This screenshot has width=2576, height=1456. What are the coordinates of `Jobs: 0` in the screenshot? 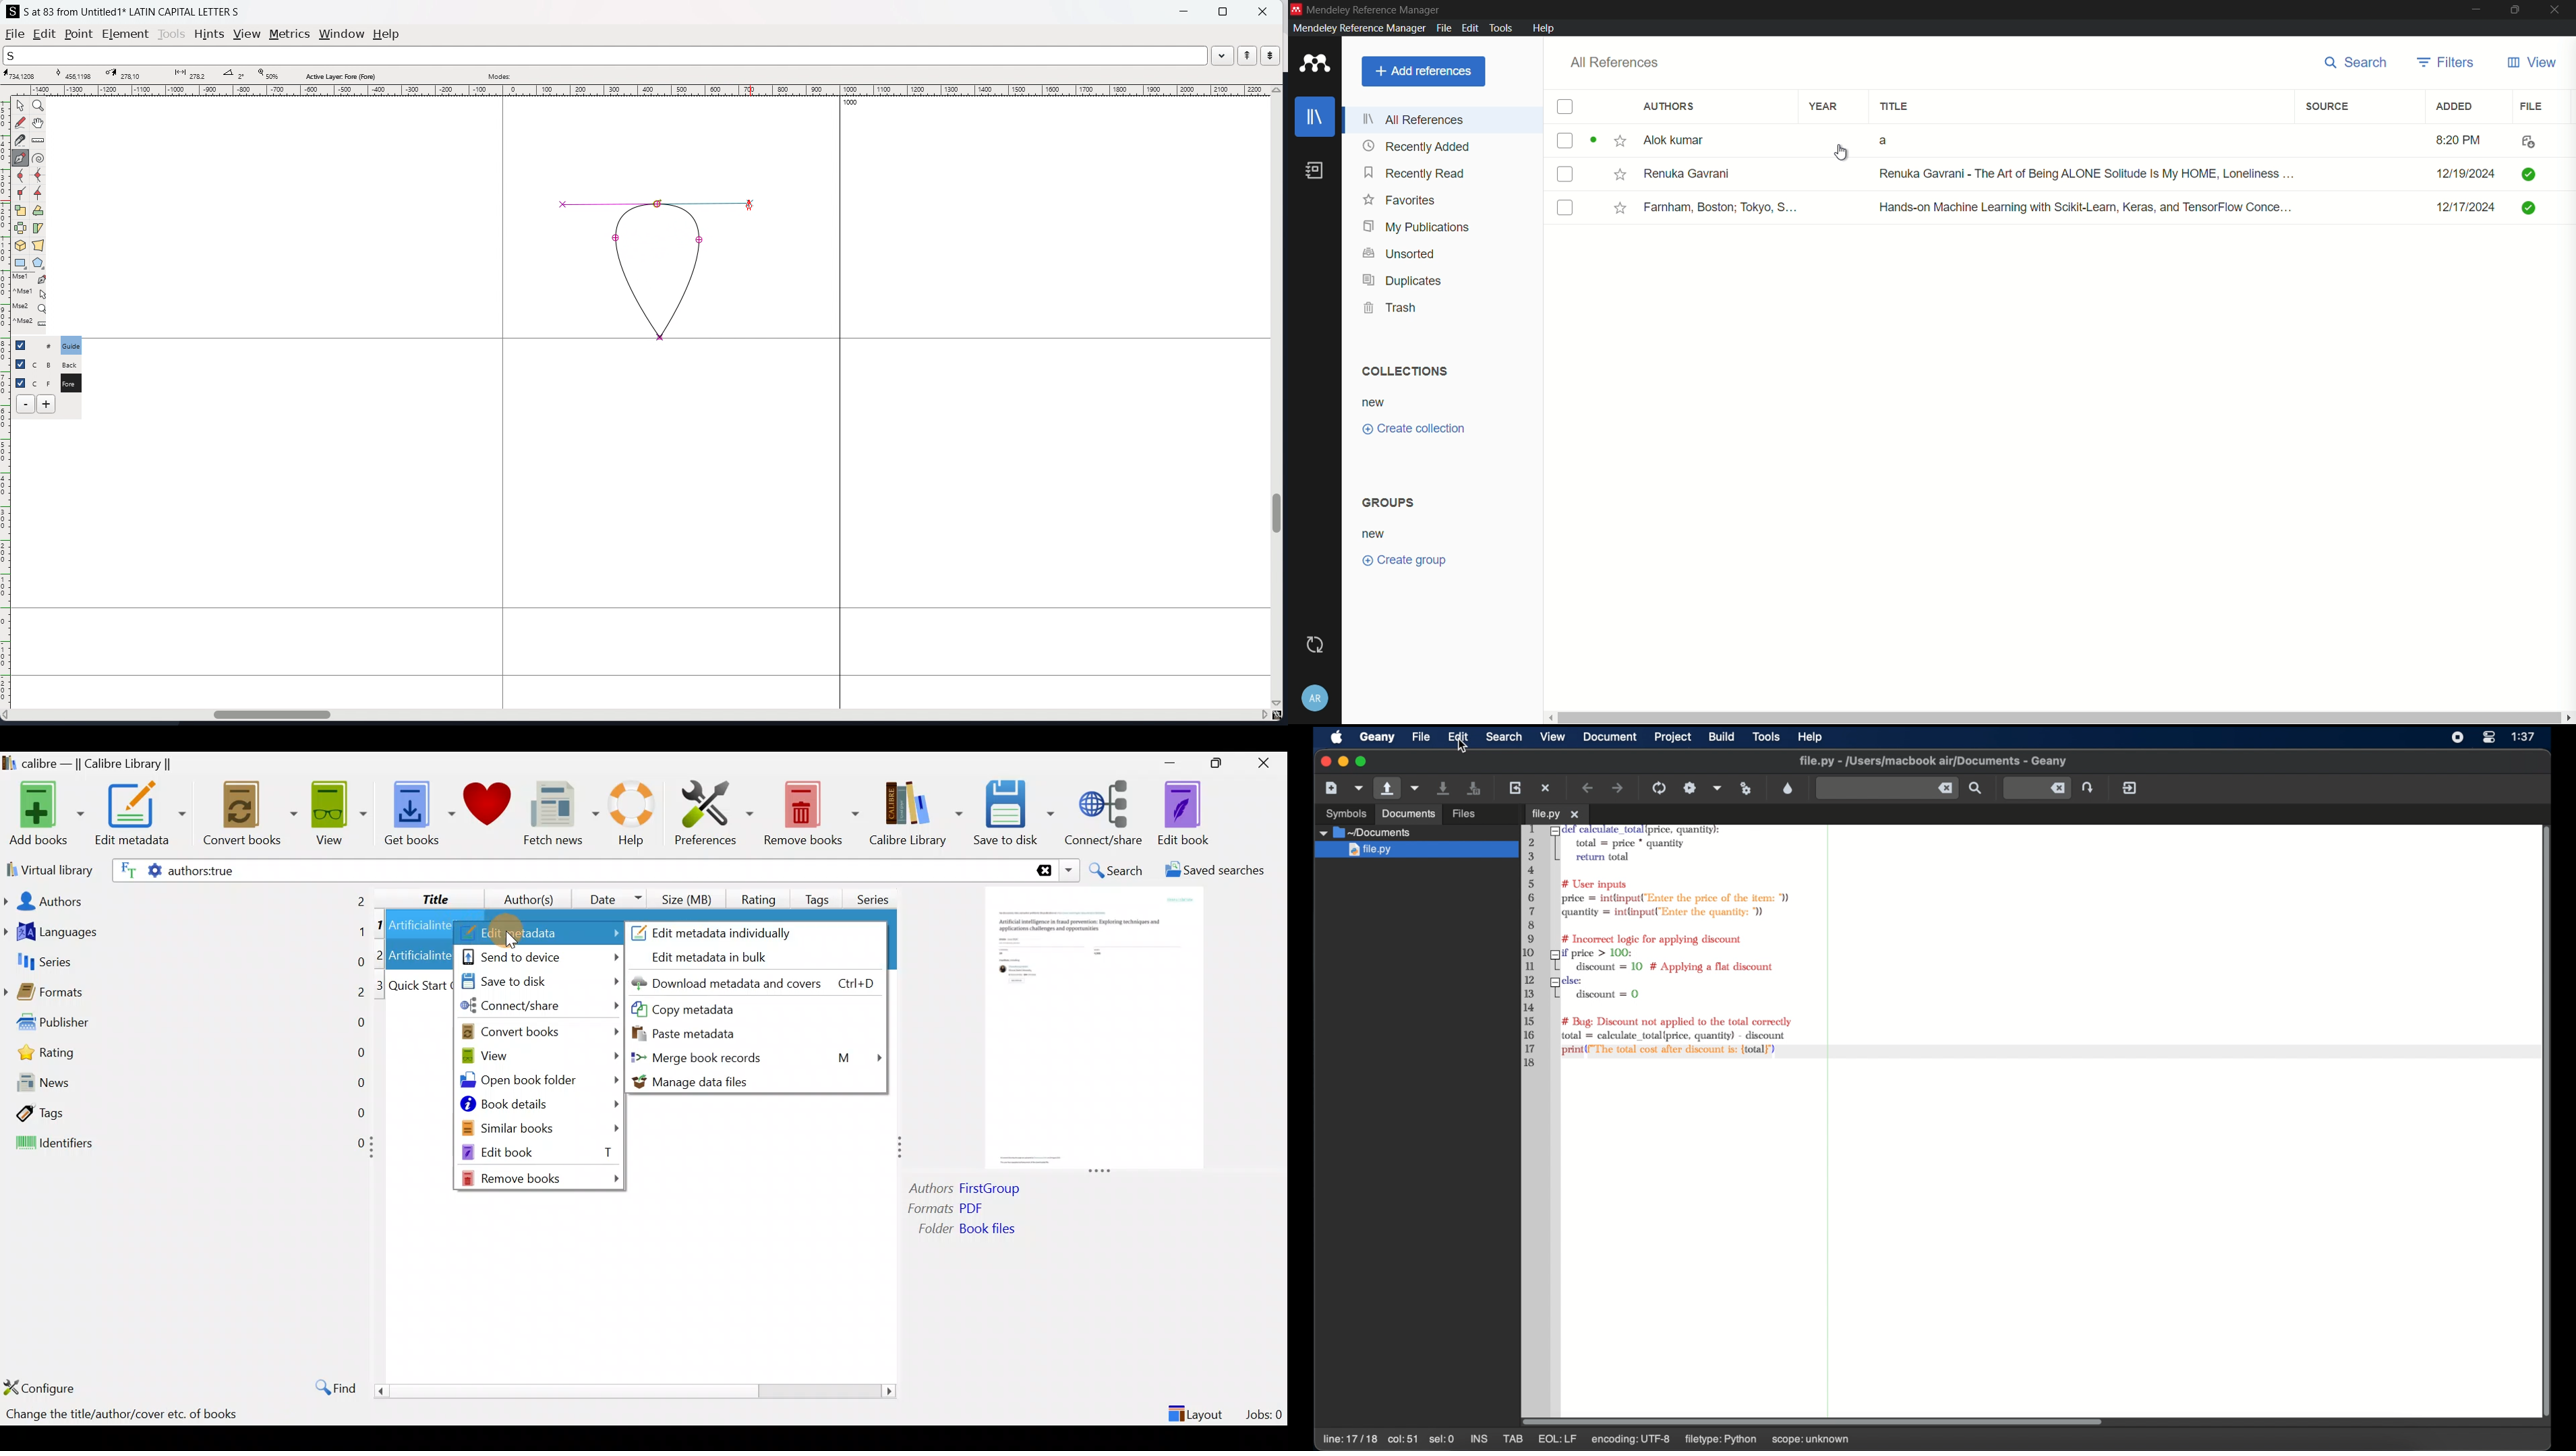 It's located at (1265, 1411).